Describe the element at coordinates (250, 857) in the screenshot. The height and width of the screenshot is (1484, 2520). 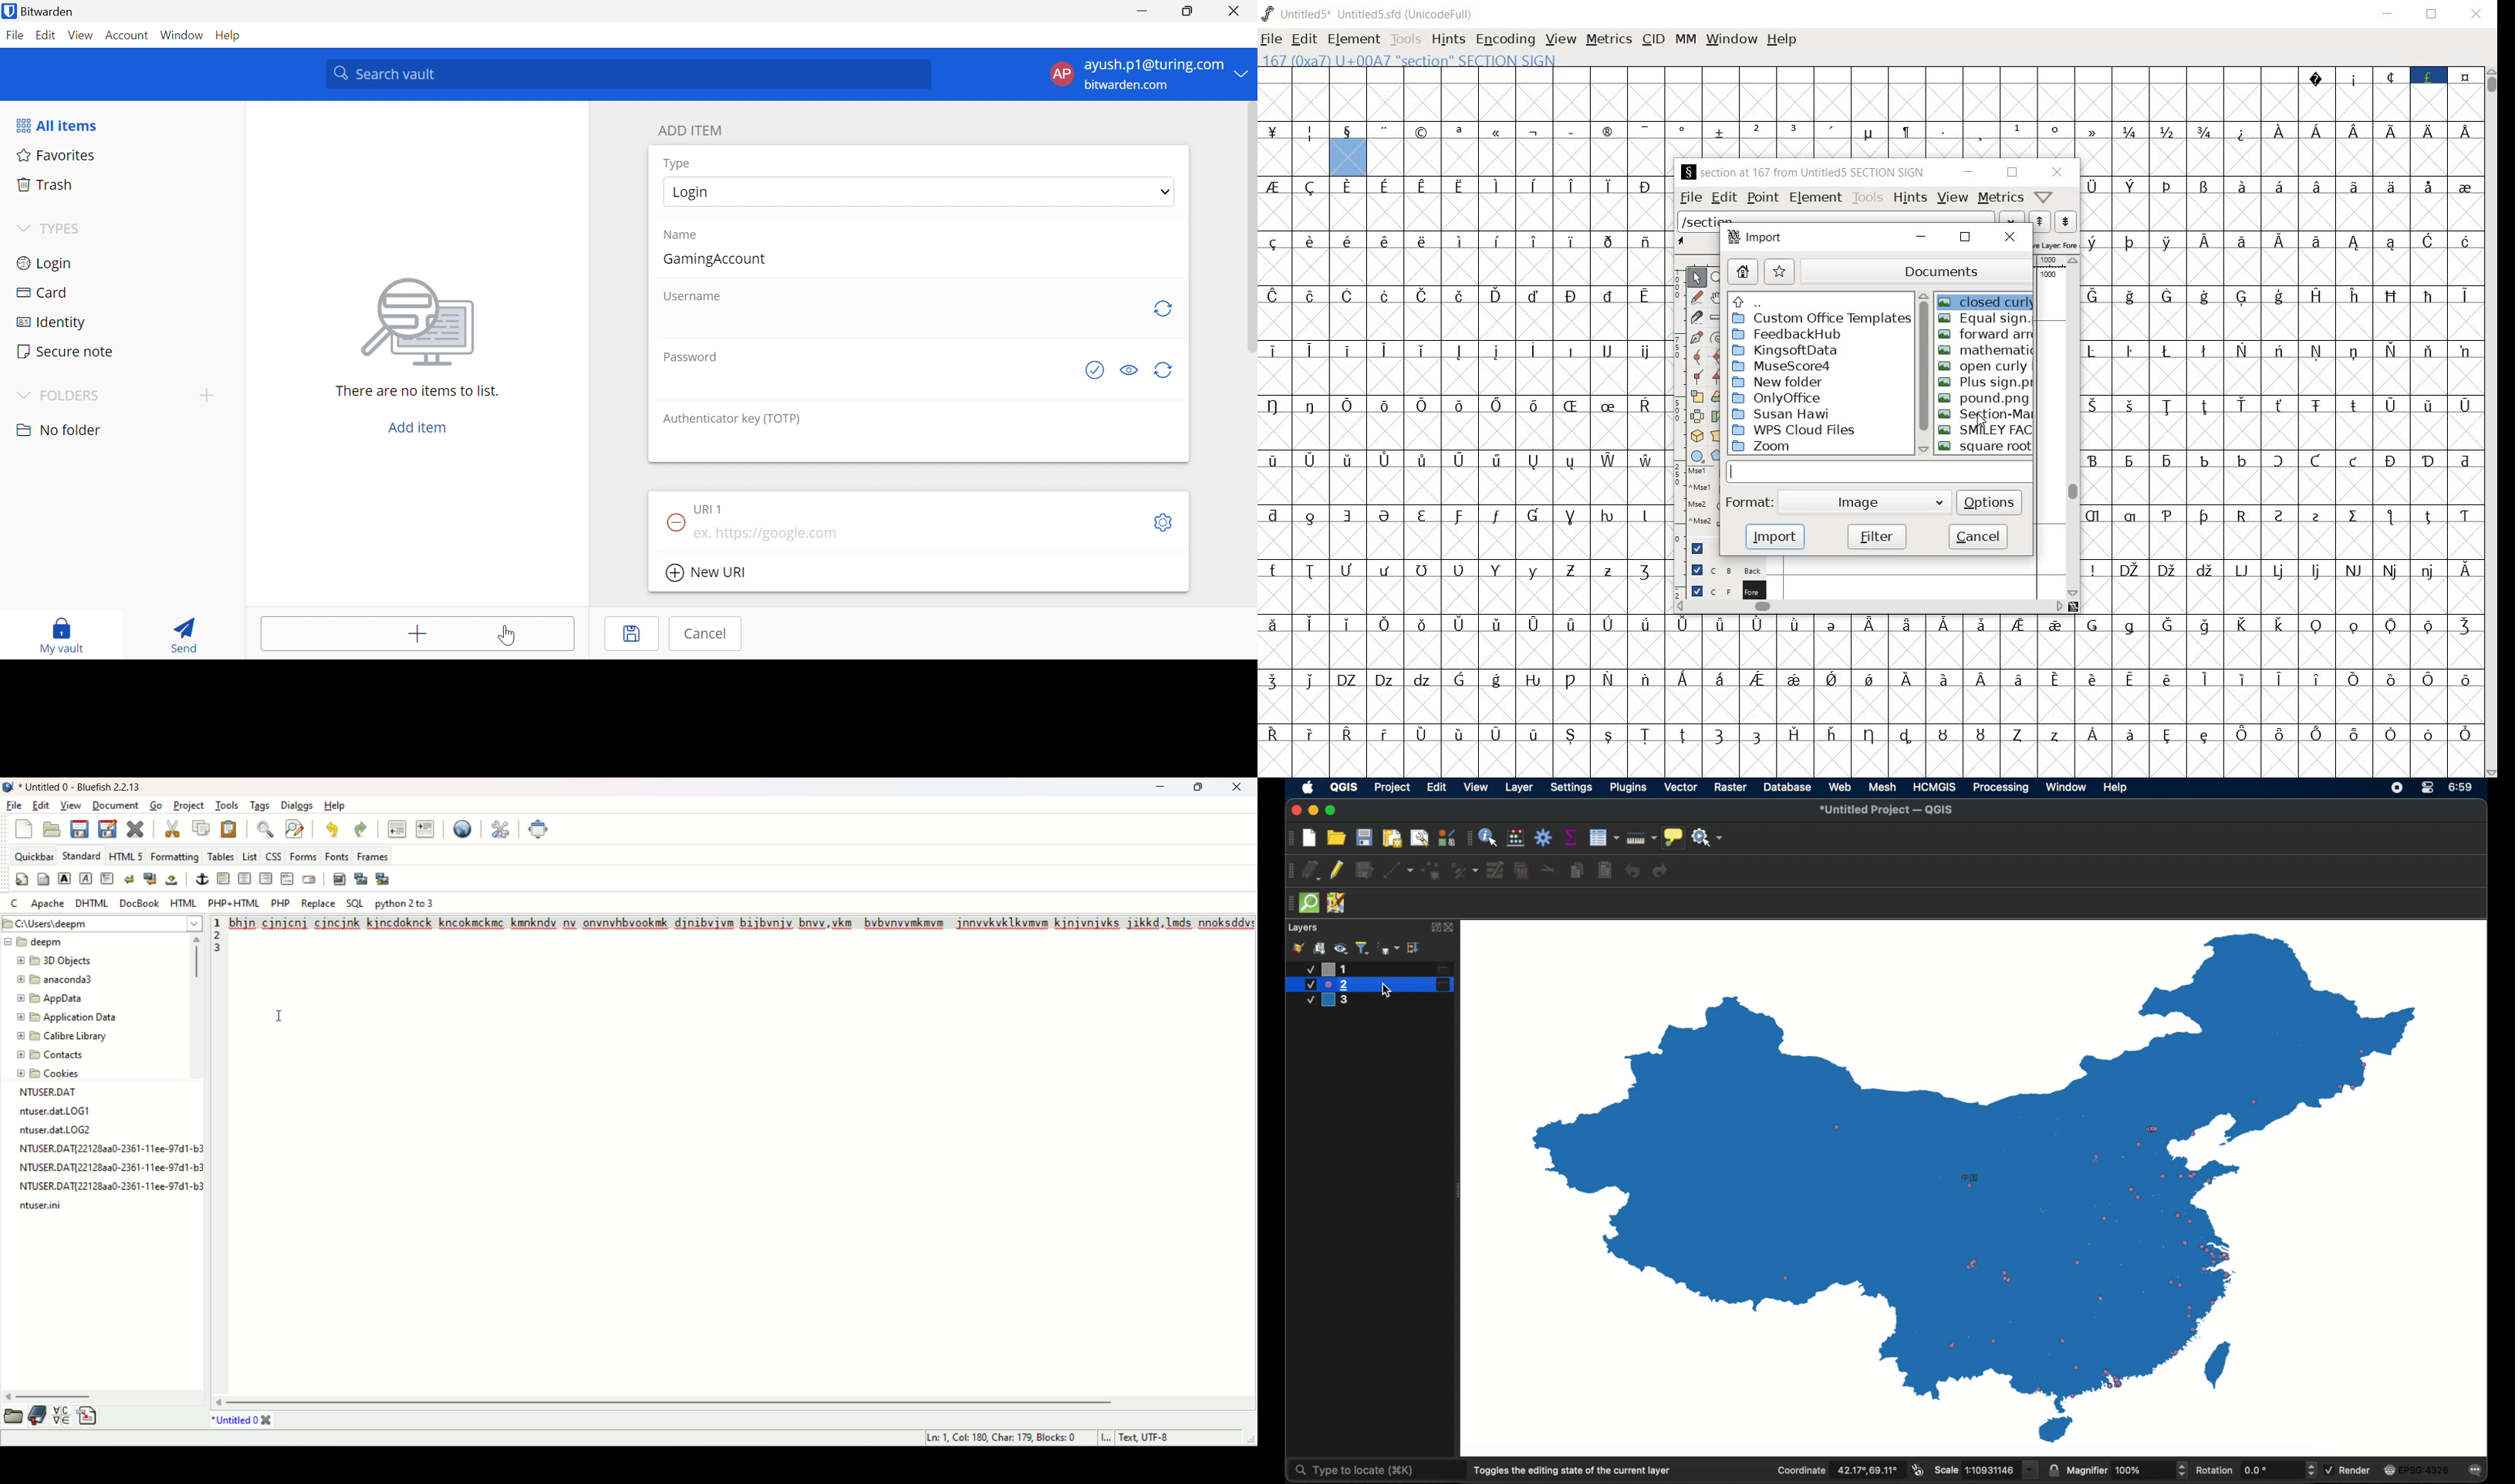
I see `list` at that location.